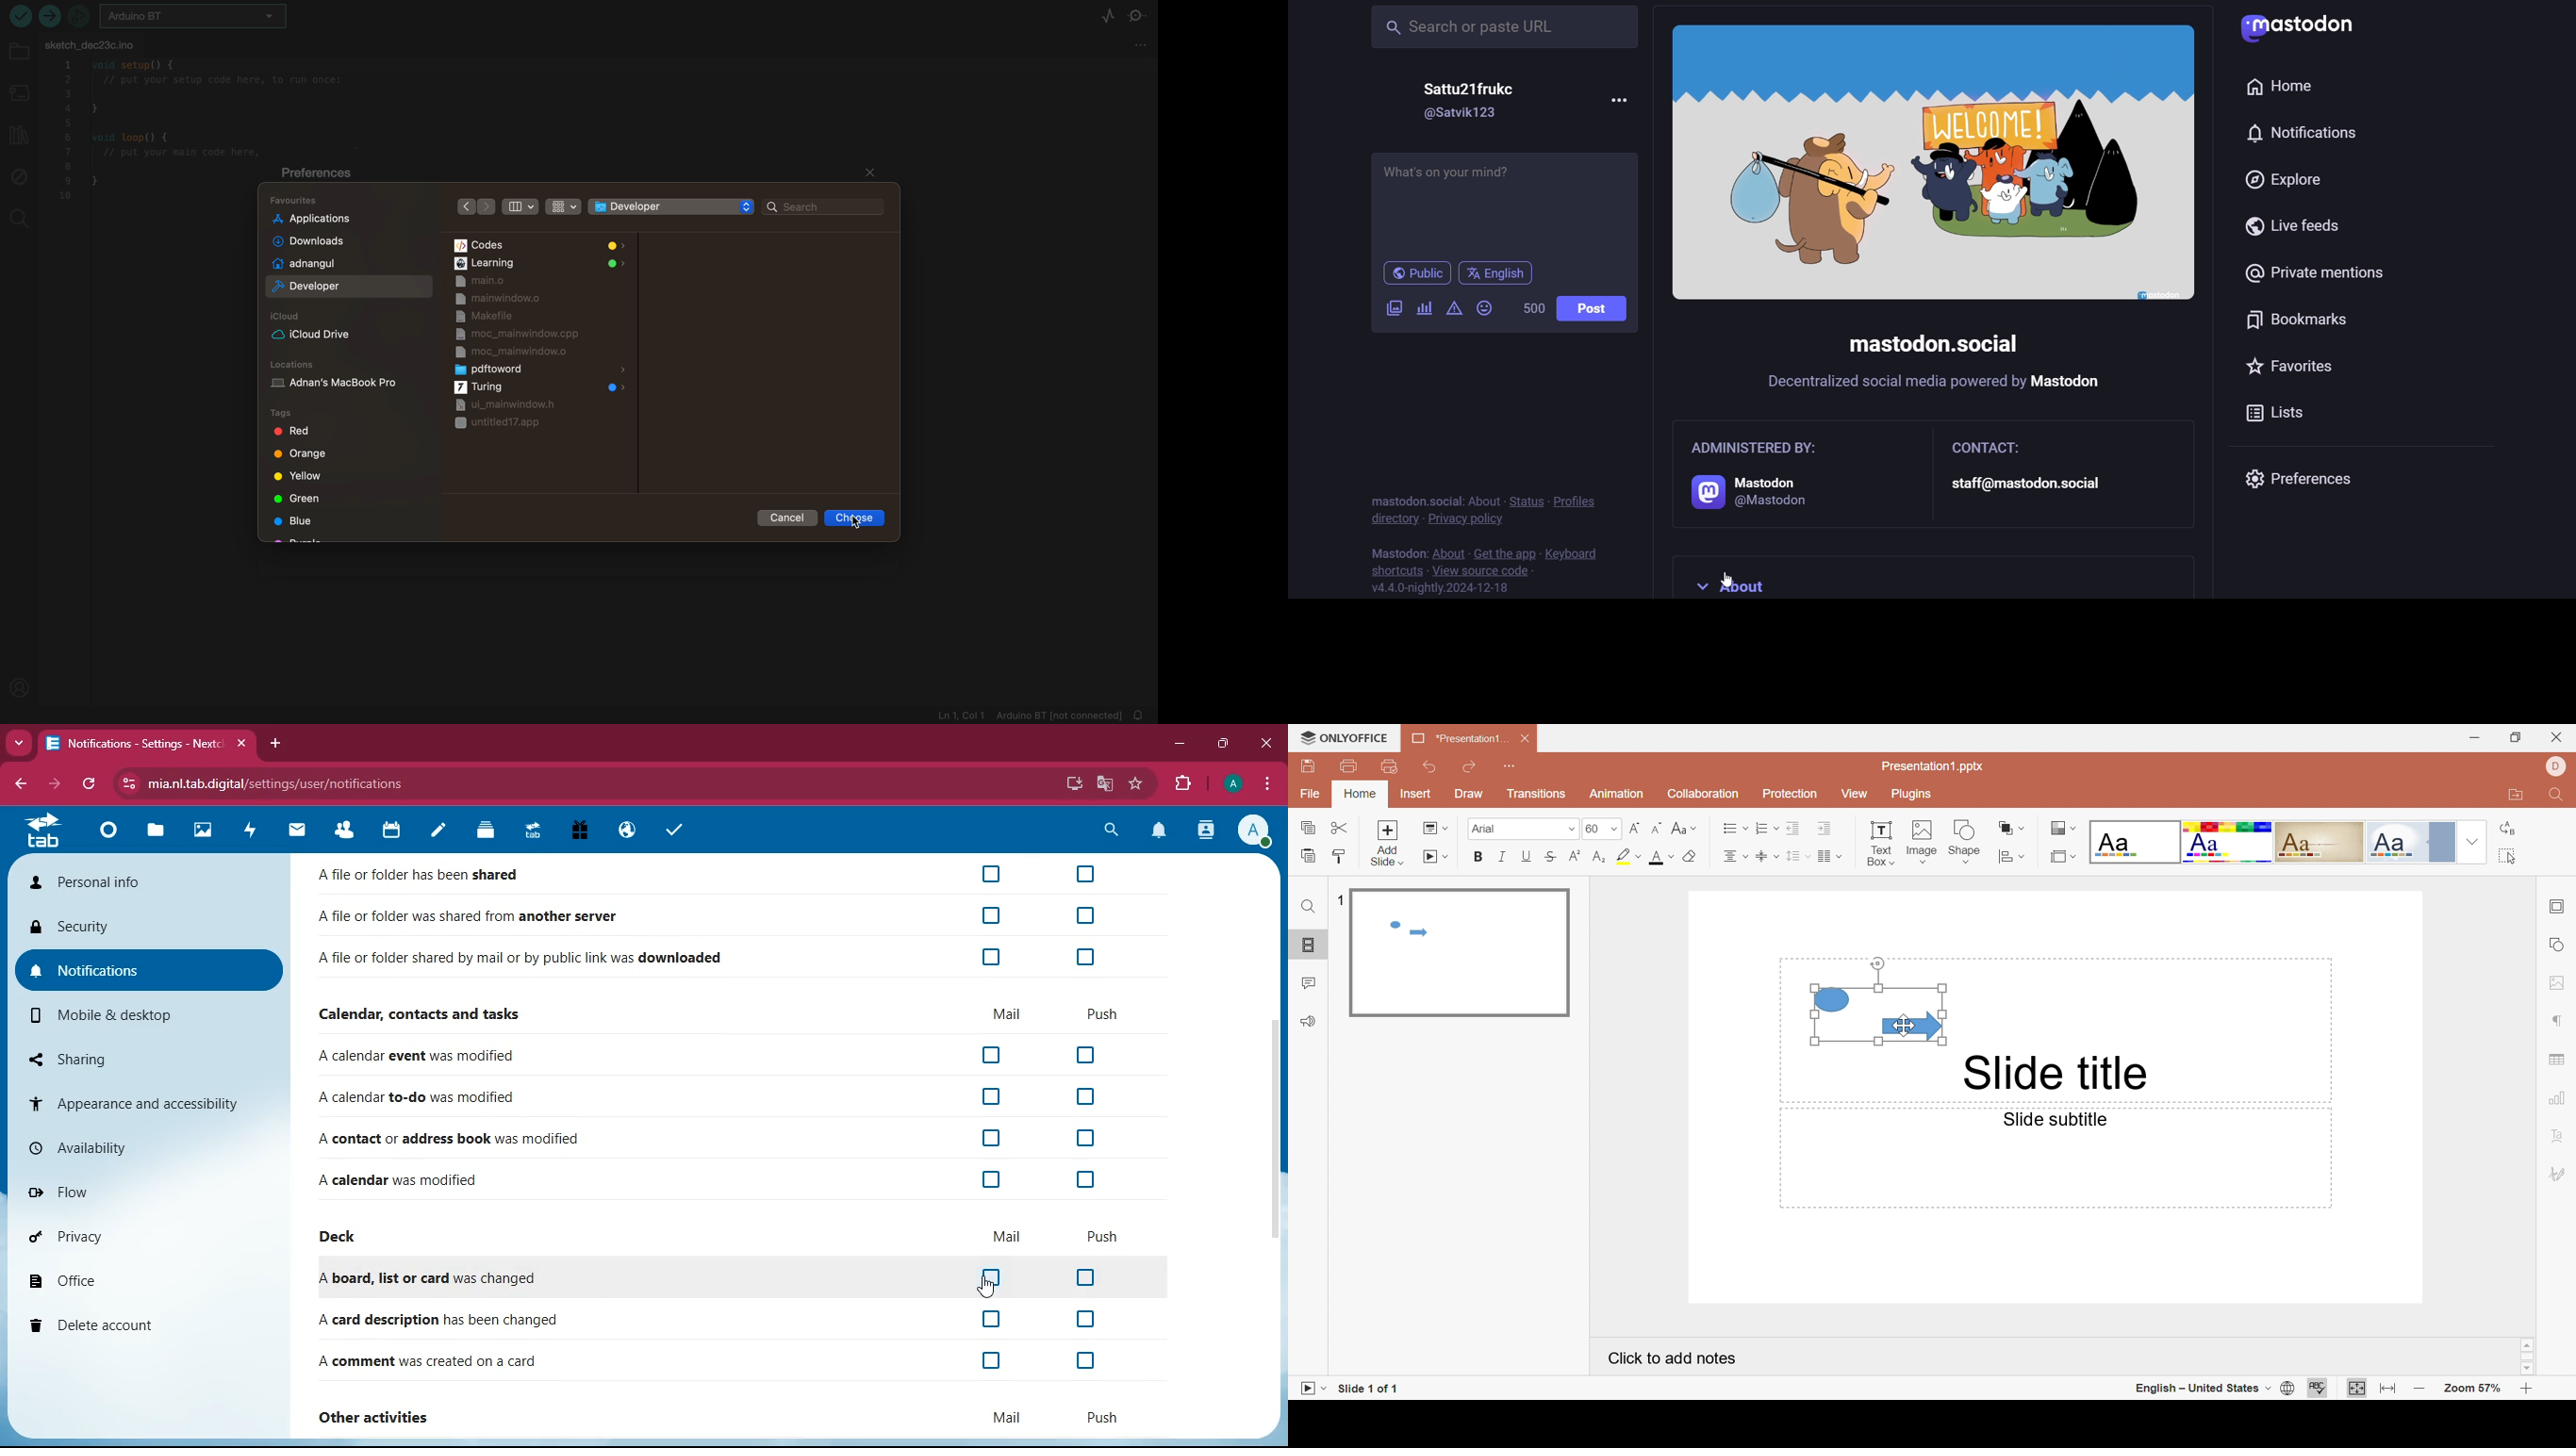  What do you see at coordinates (1471, 770) in the screenshot?
I see `Redo` at bounding box center [1471, 770].